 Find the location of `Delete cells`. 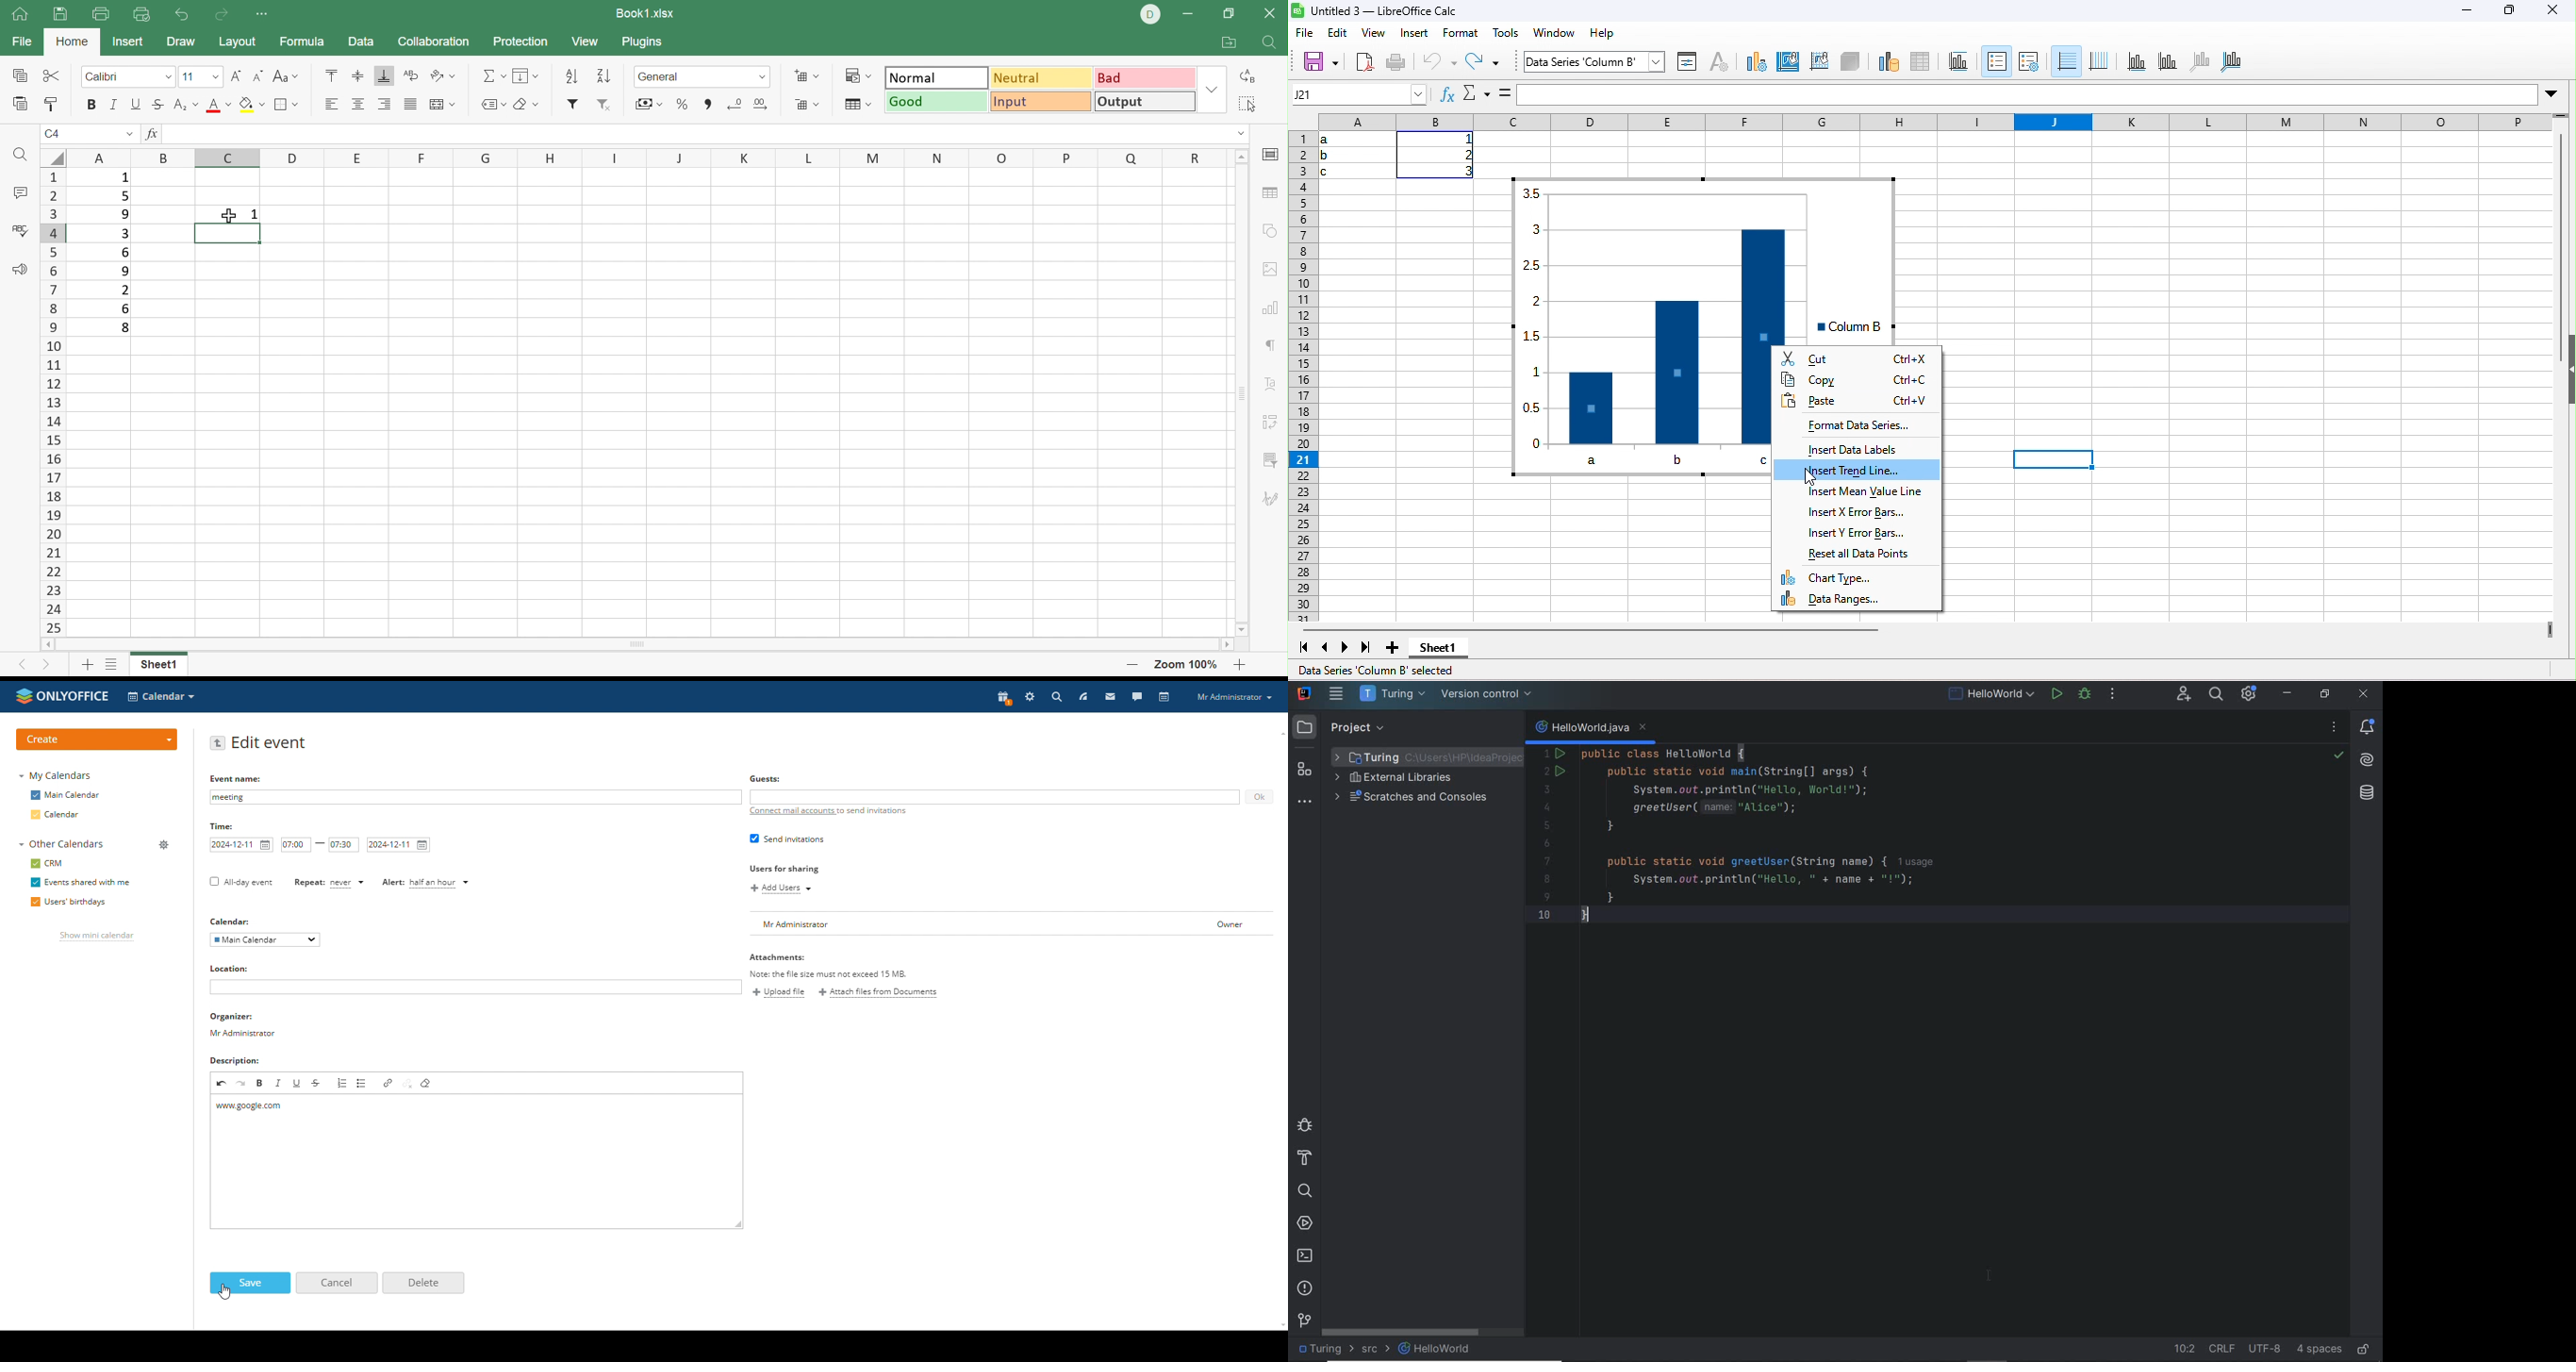

Delete cells is located at coordinates (807, 105).